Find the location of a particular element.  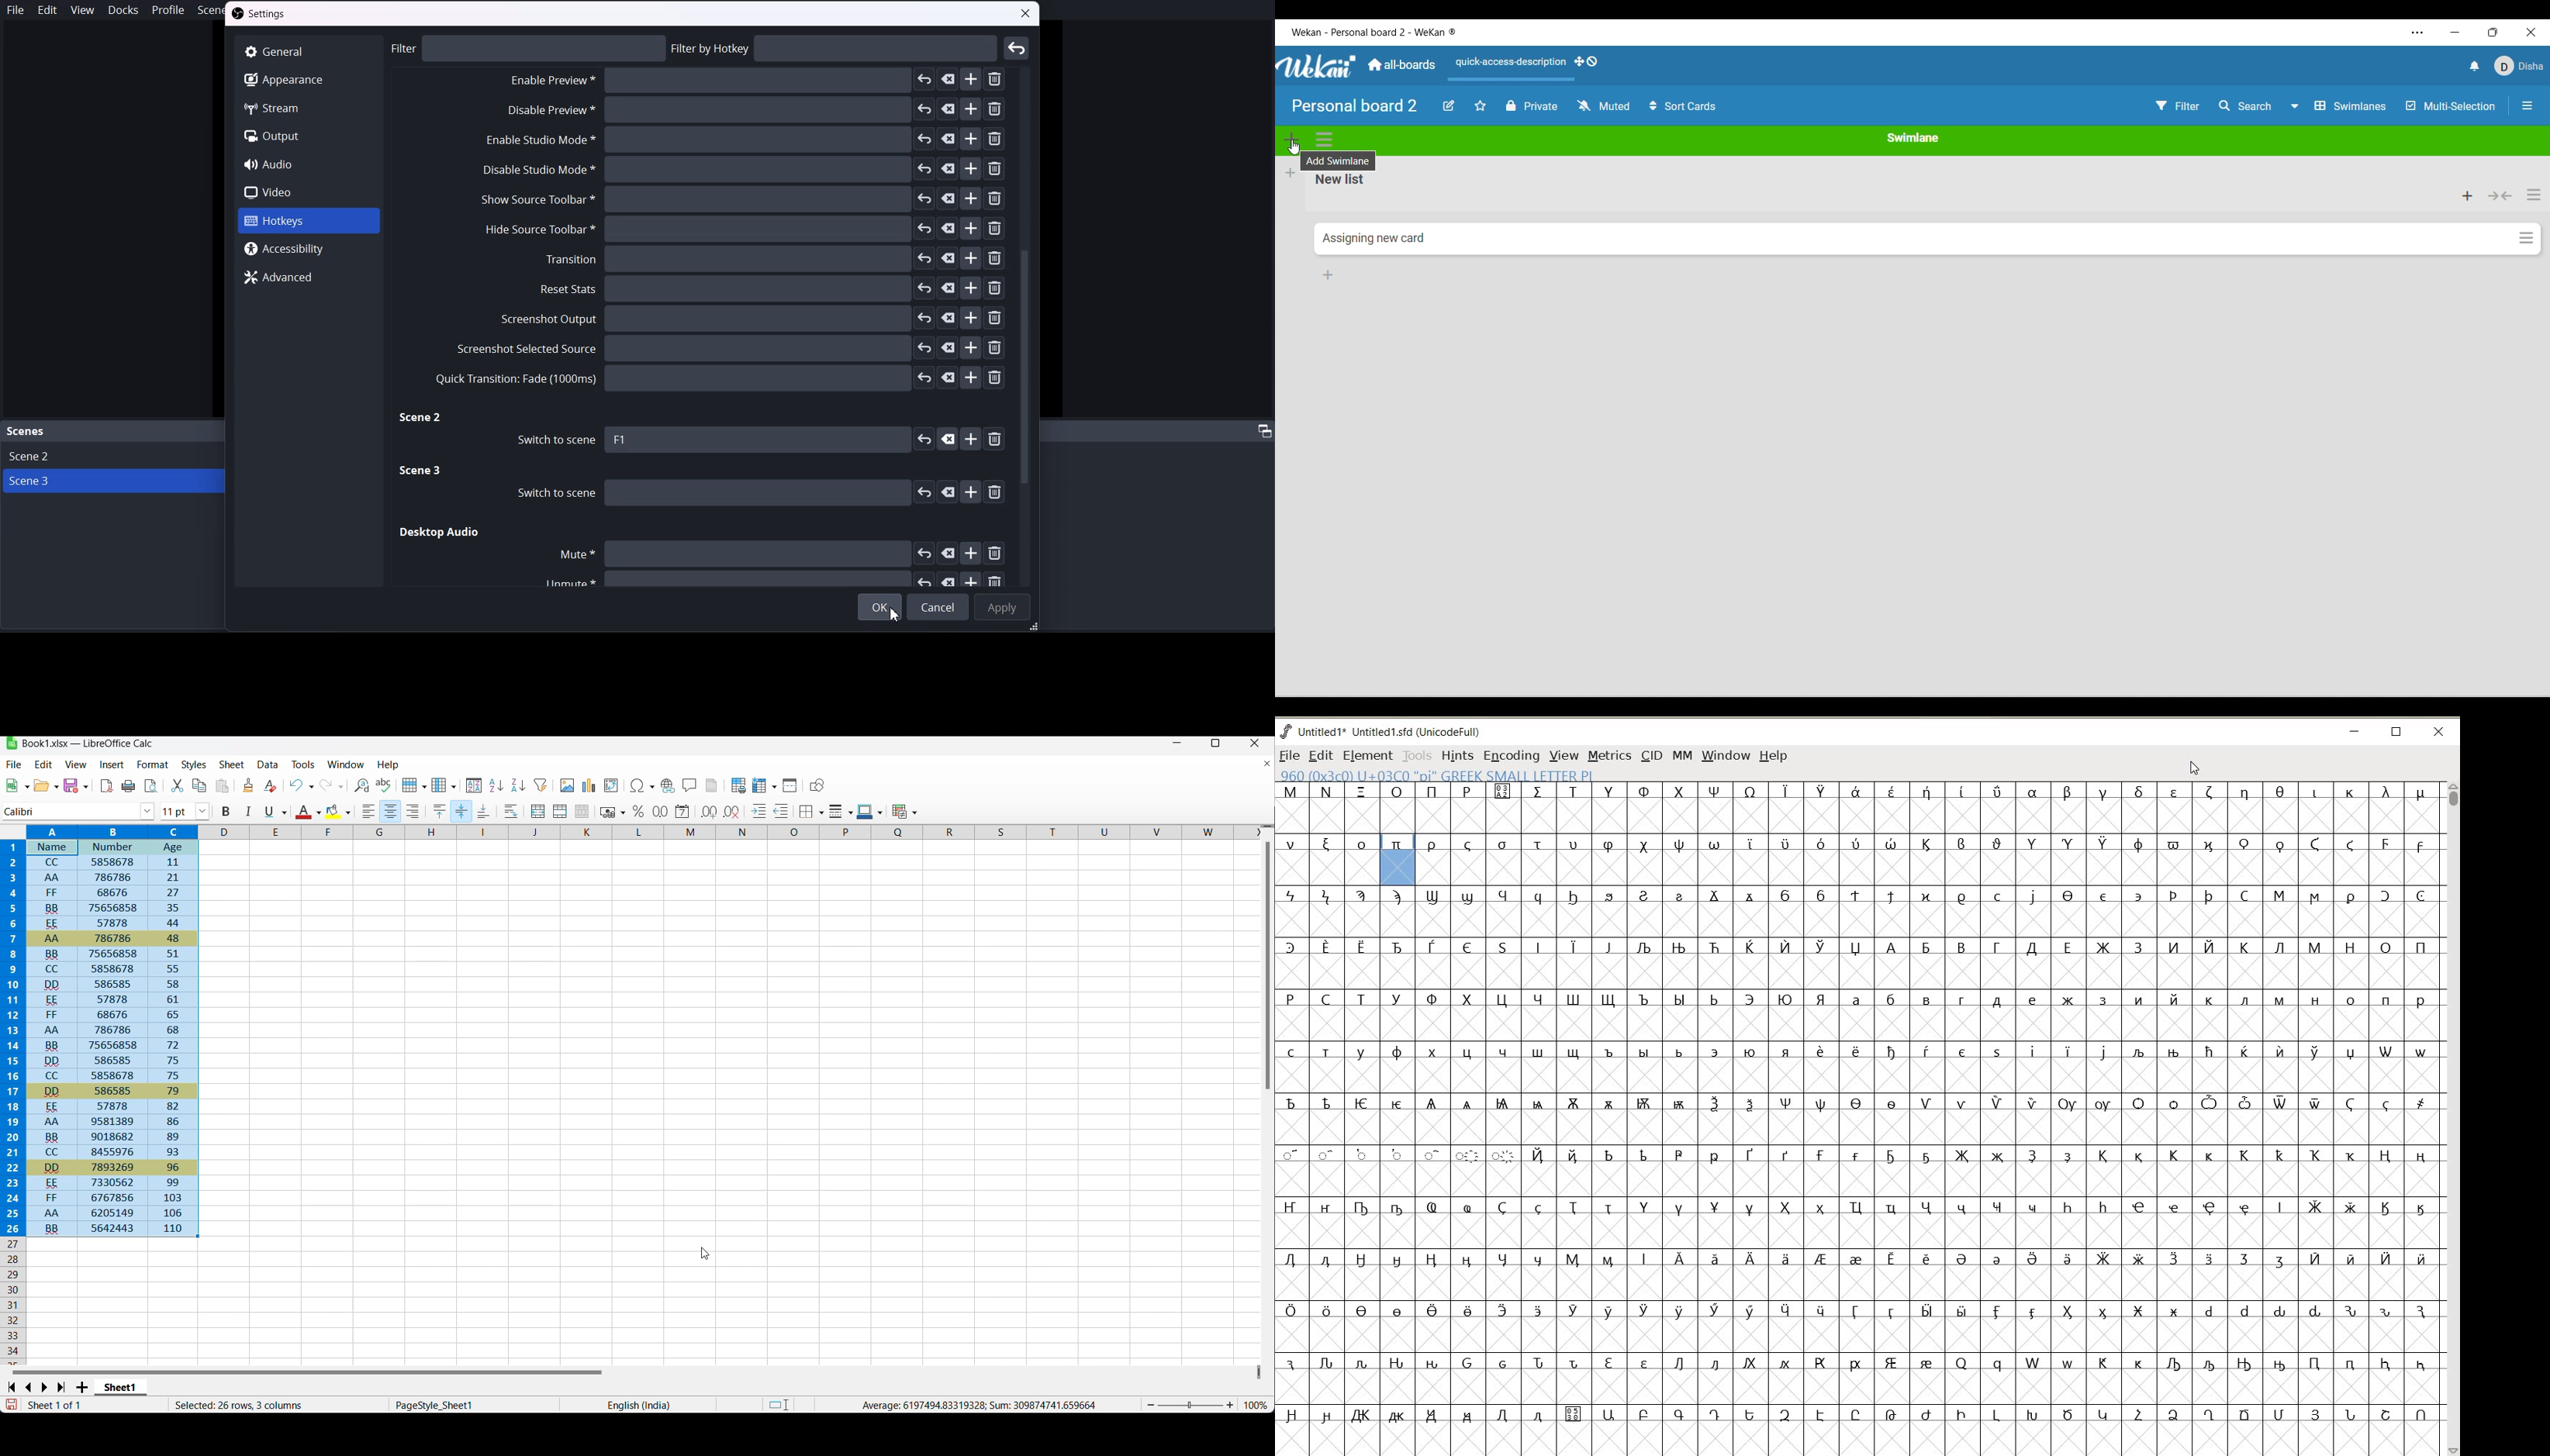

Find and replace is located at coordinates (363, 785).